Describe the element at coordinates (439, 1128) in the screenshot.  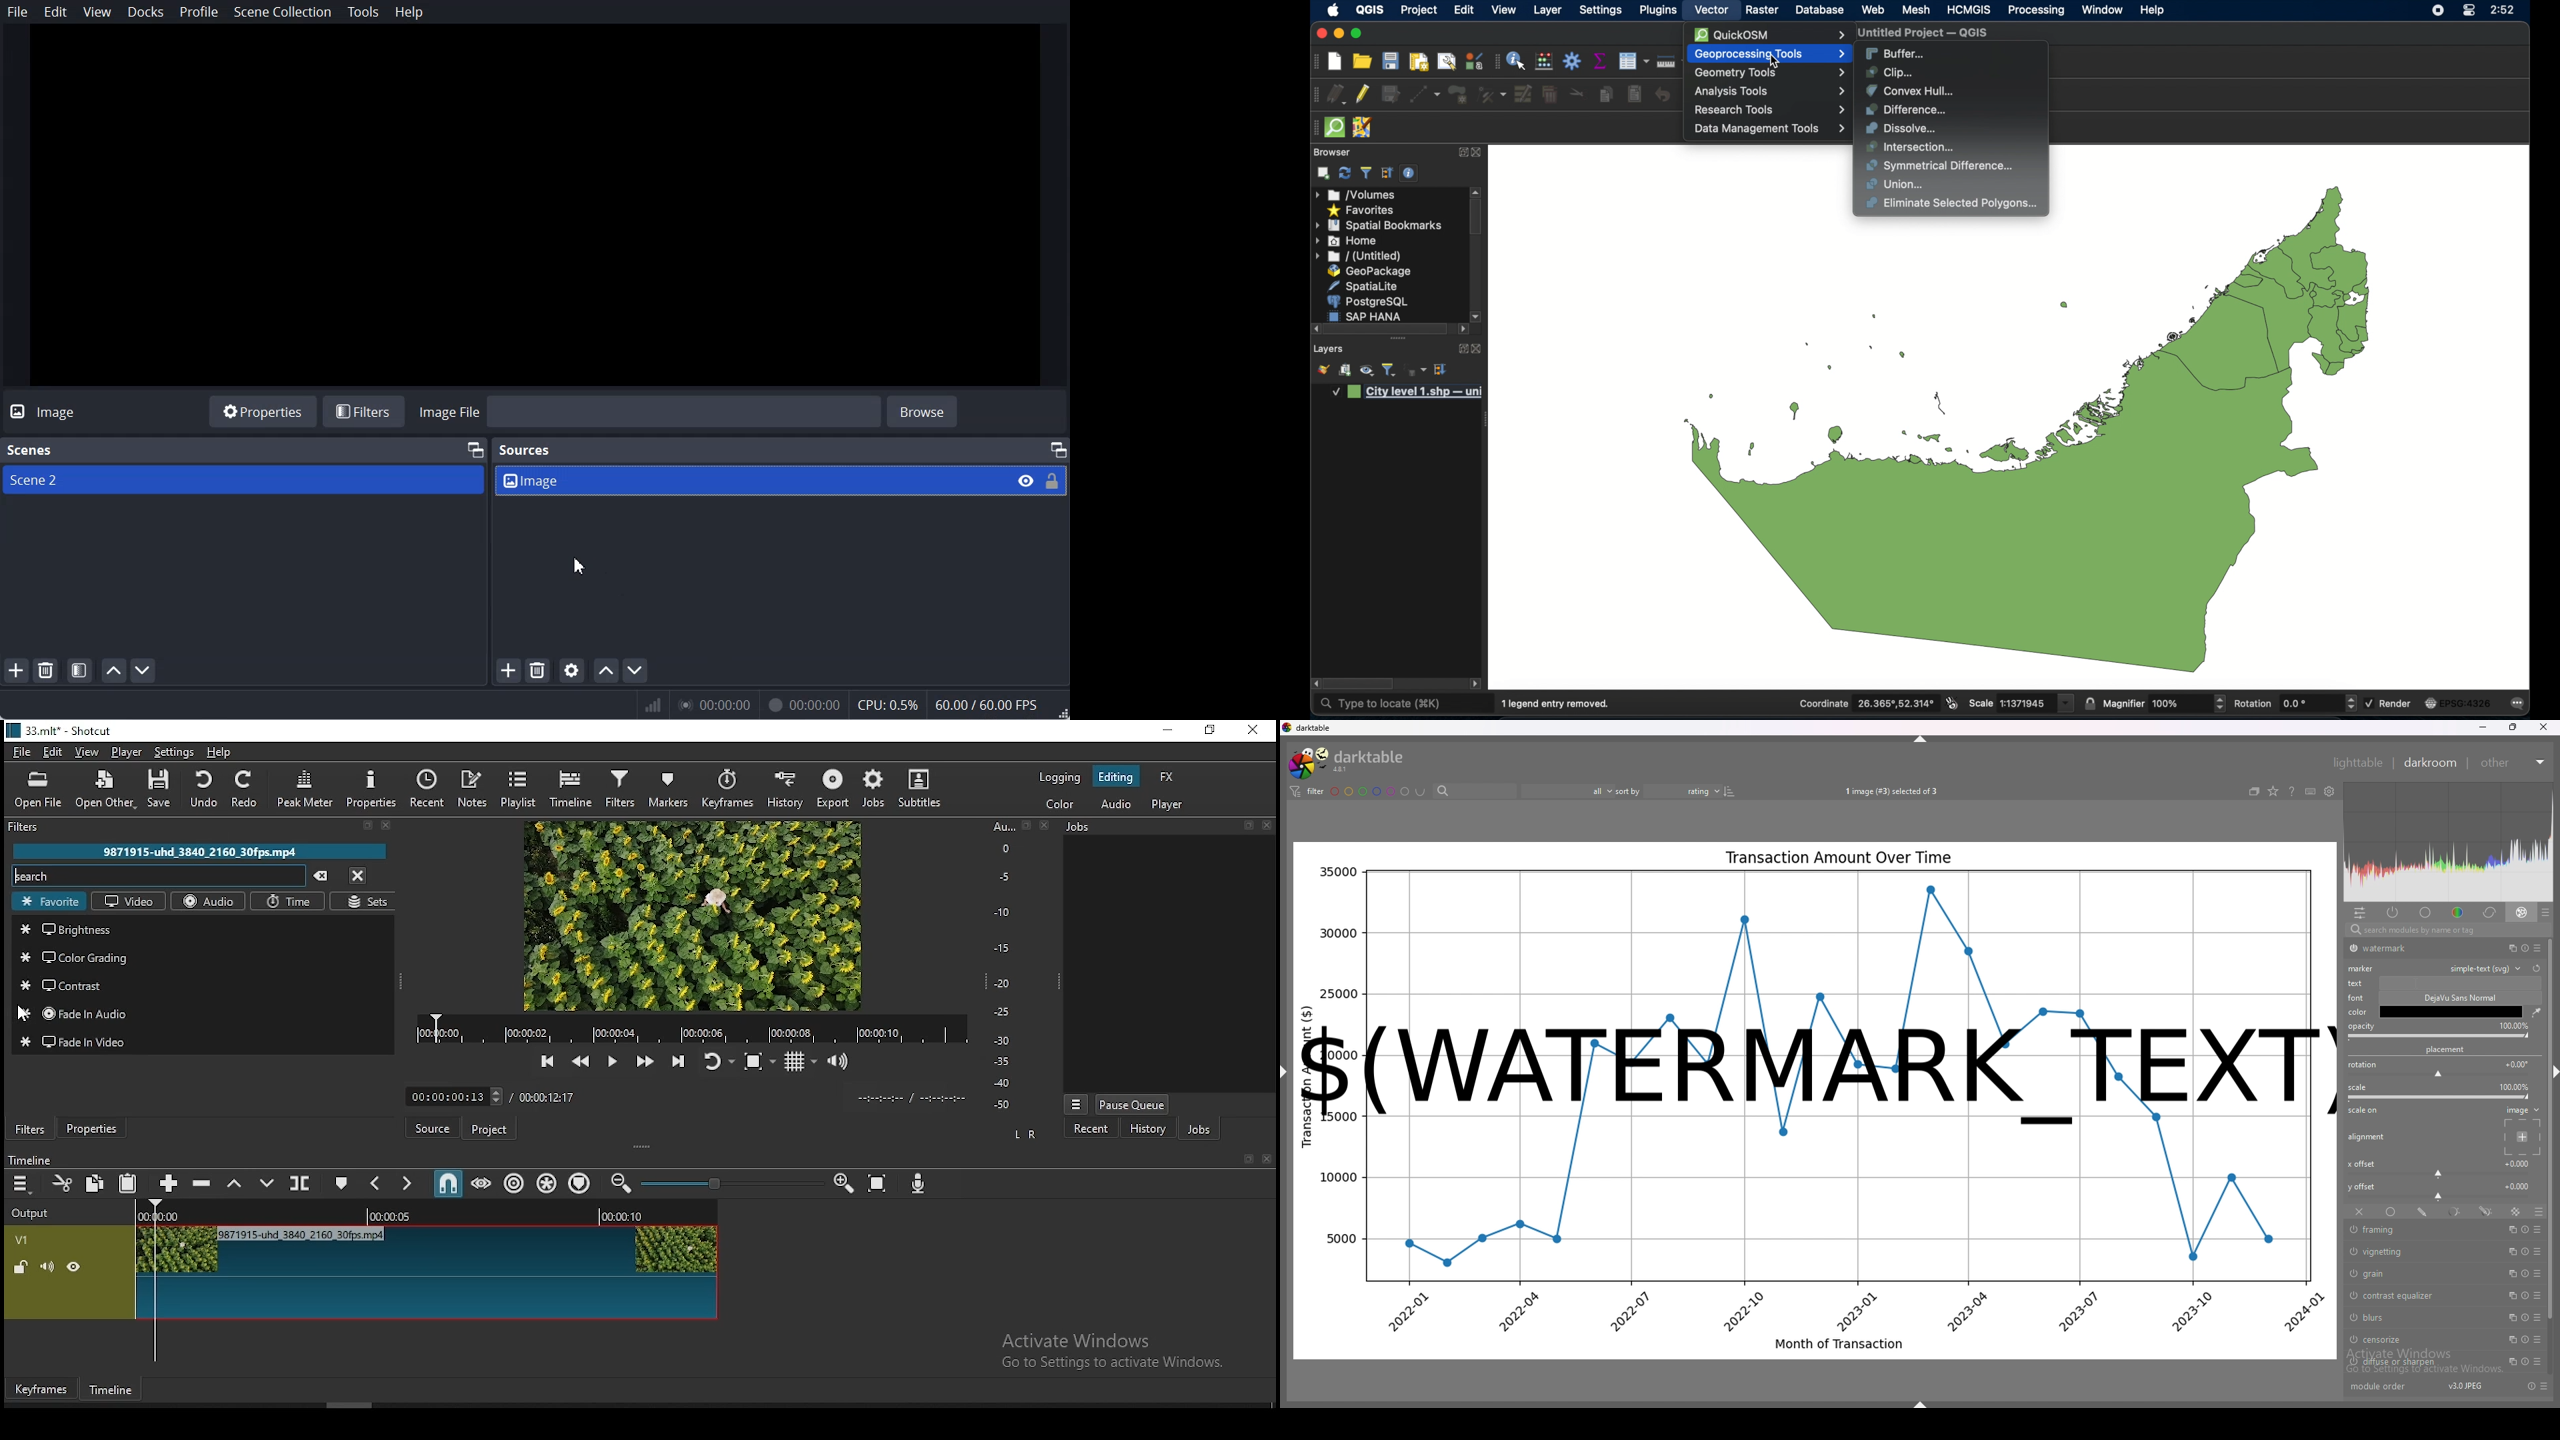
I see `source` at that location.